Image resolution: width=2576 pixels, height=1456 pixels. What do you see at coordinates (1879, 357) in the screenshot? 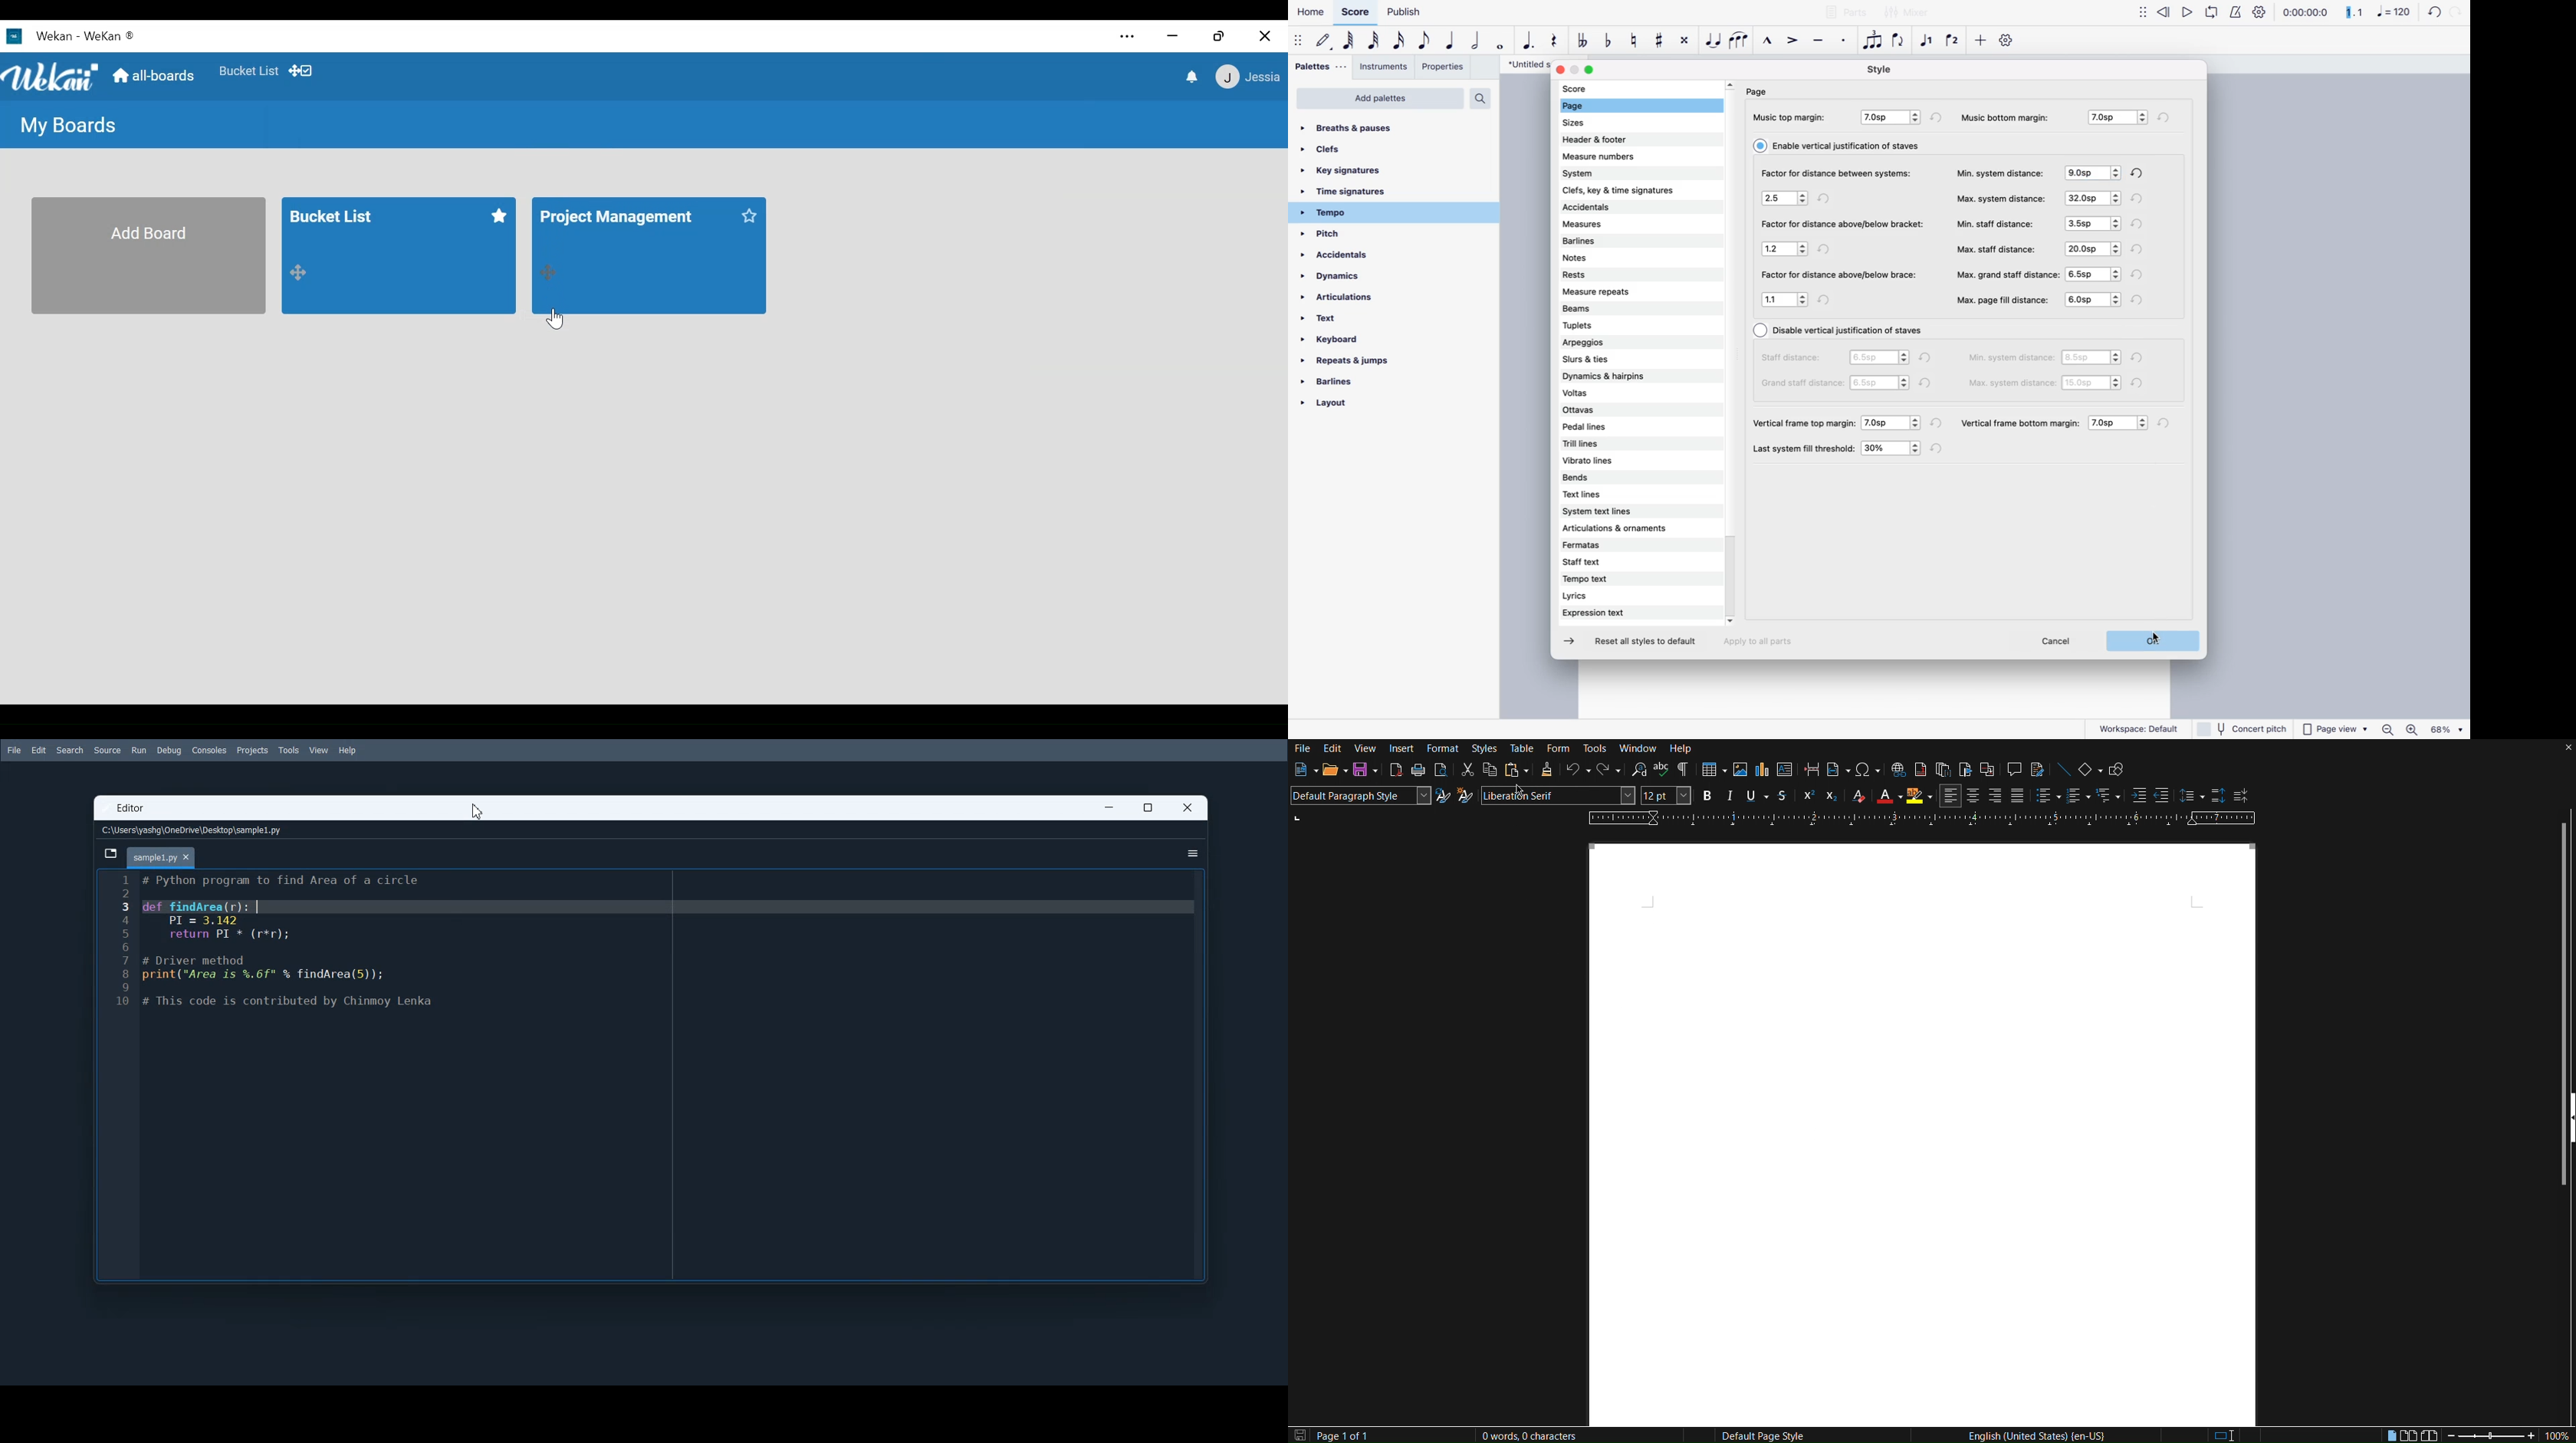
I see `options` at bounding box center [1879, 357].